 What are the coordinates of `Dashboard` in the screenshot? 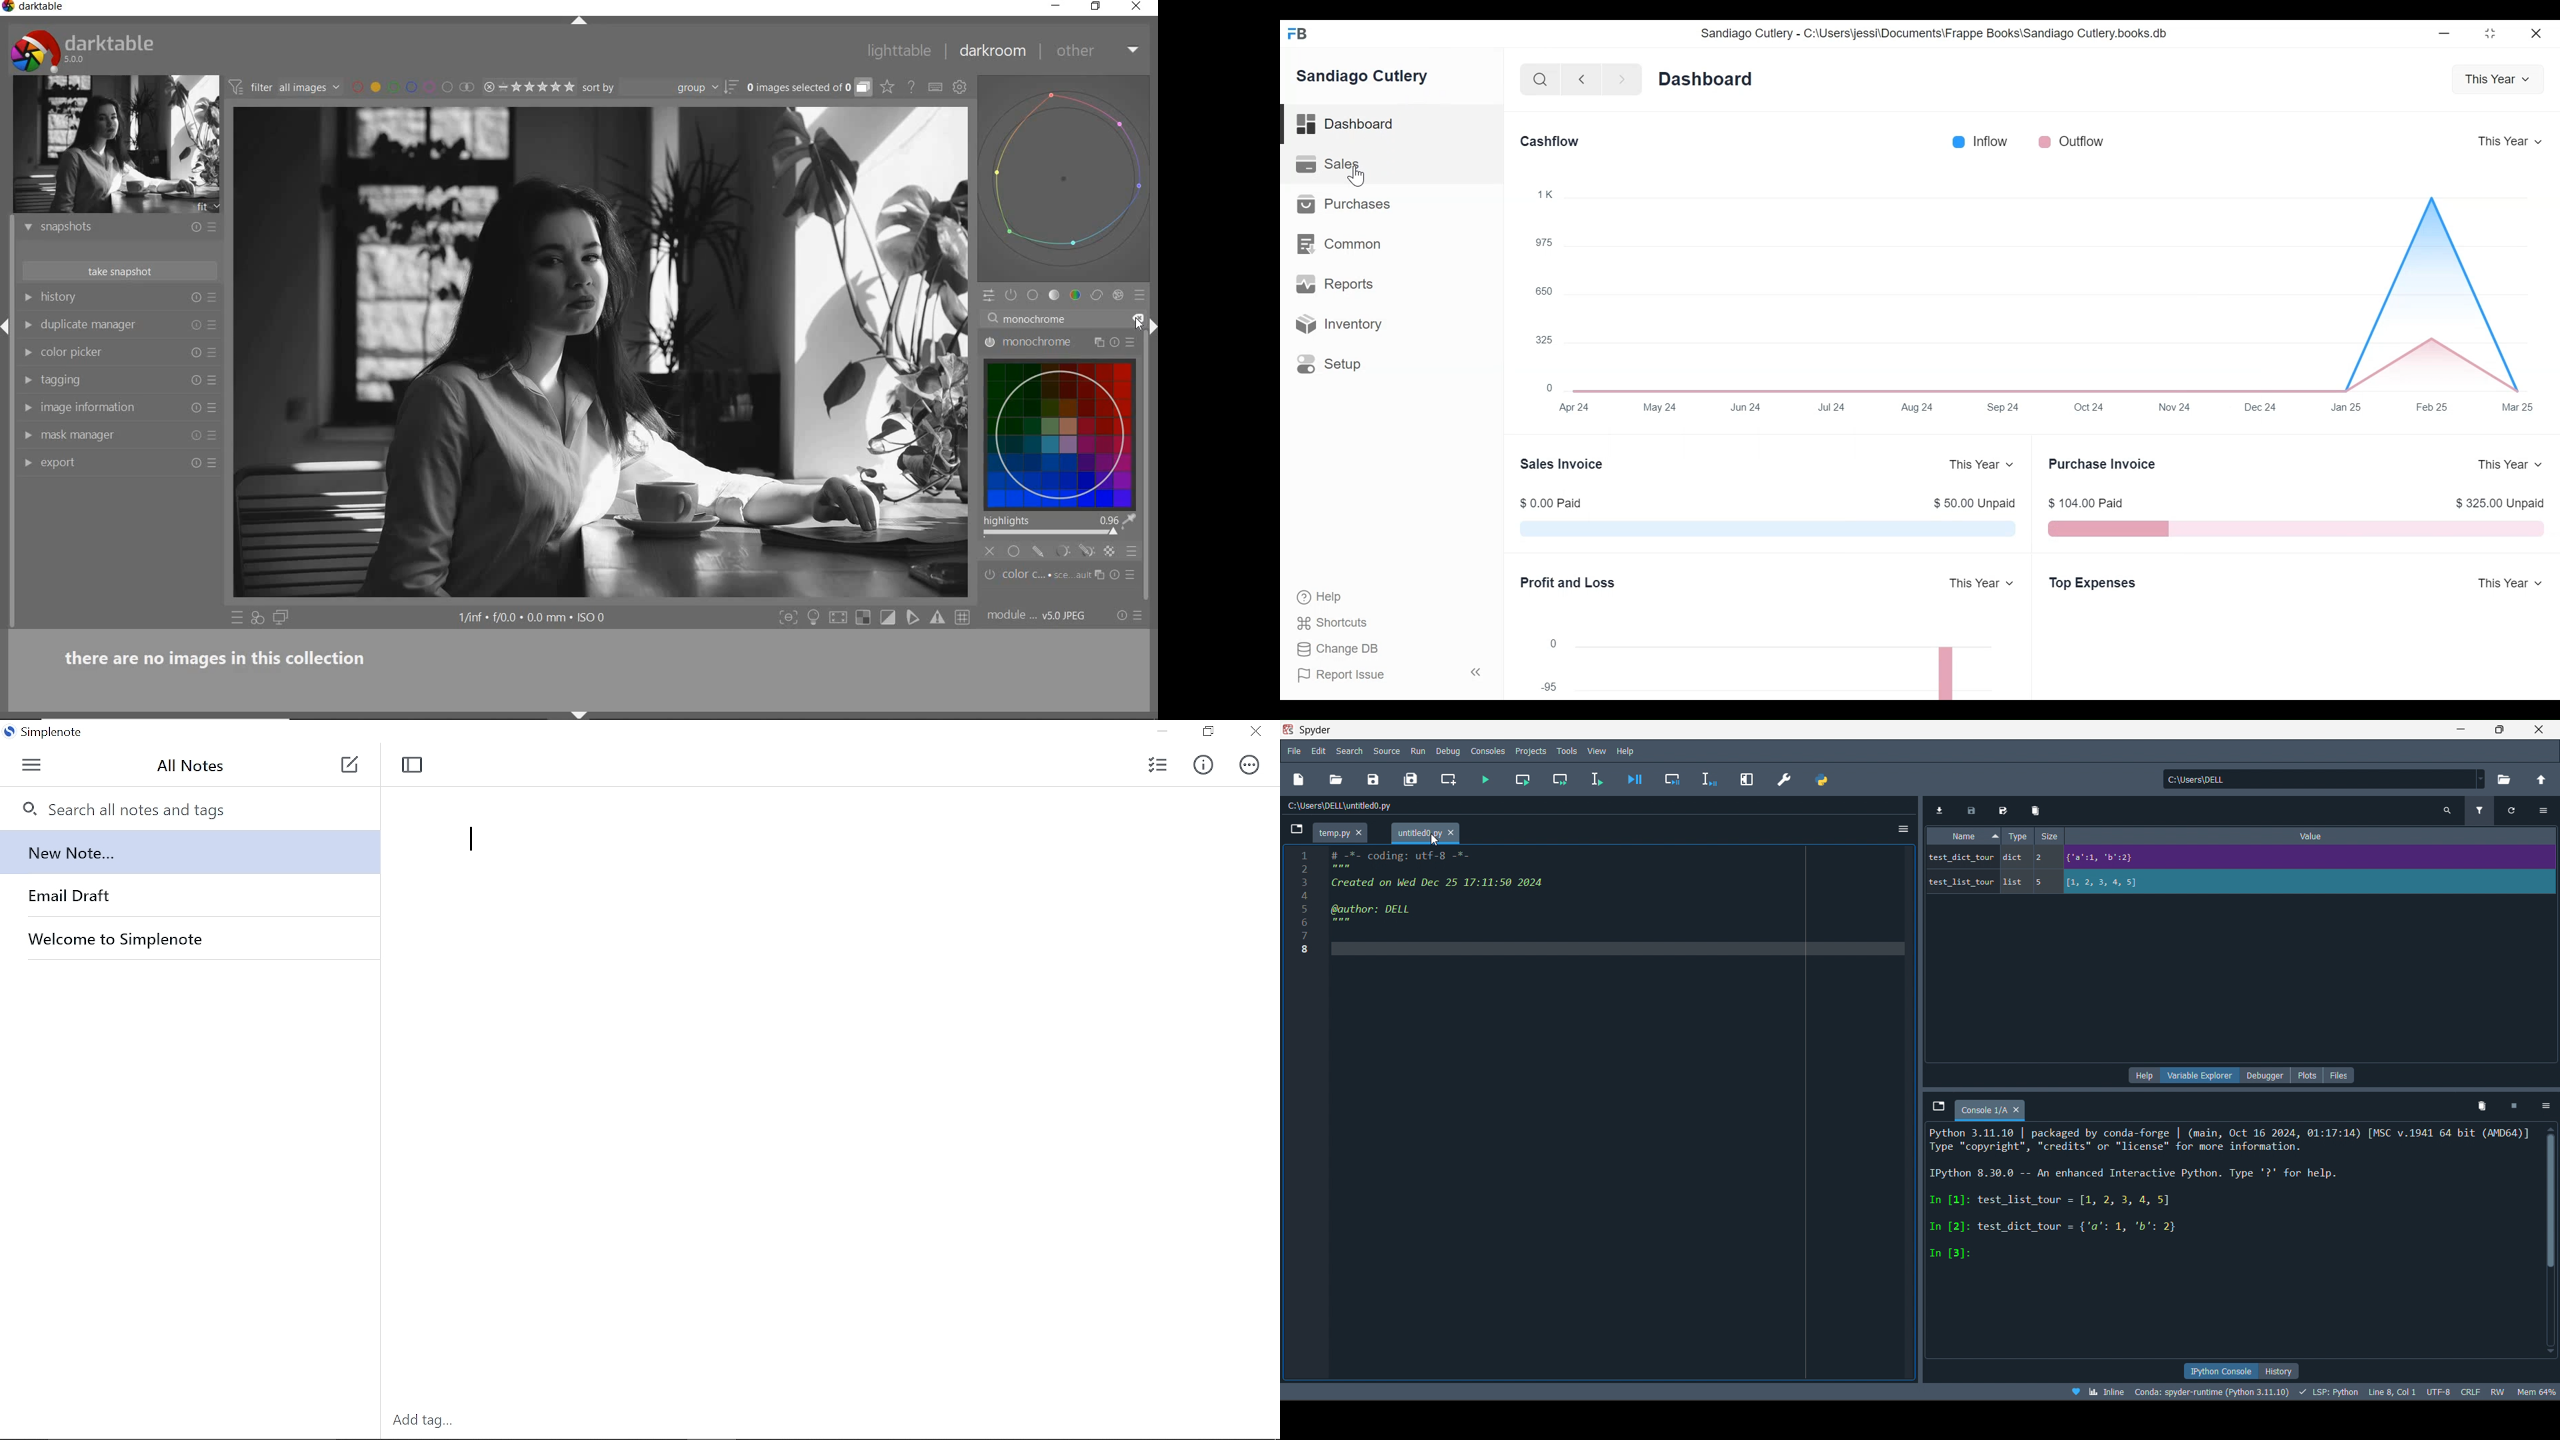 It's located at (1346, 123).